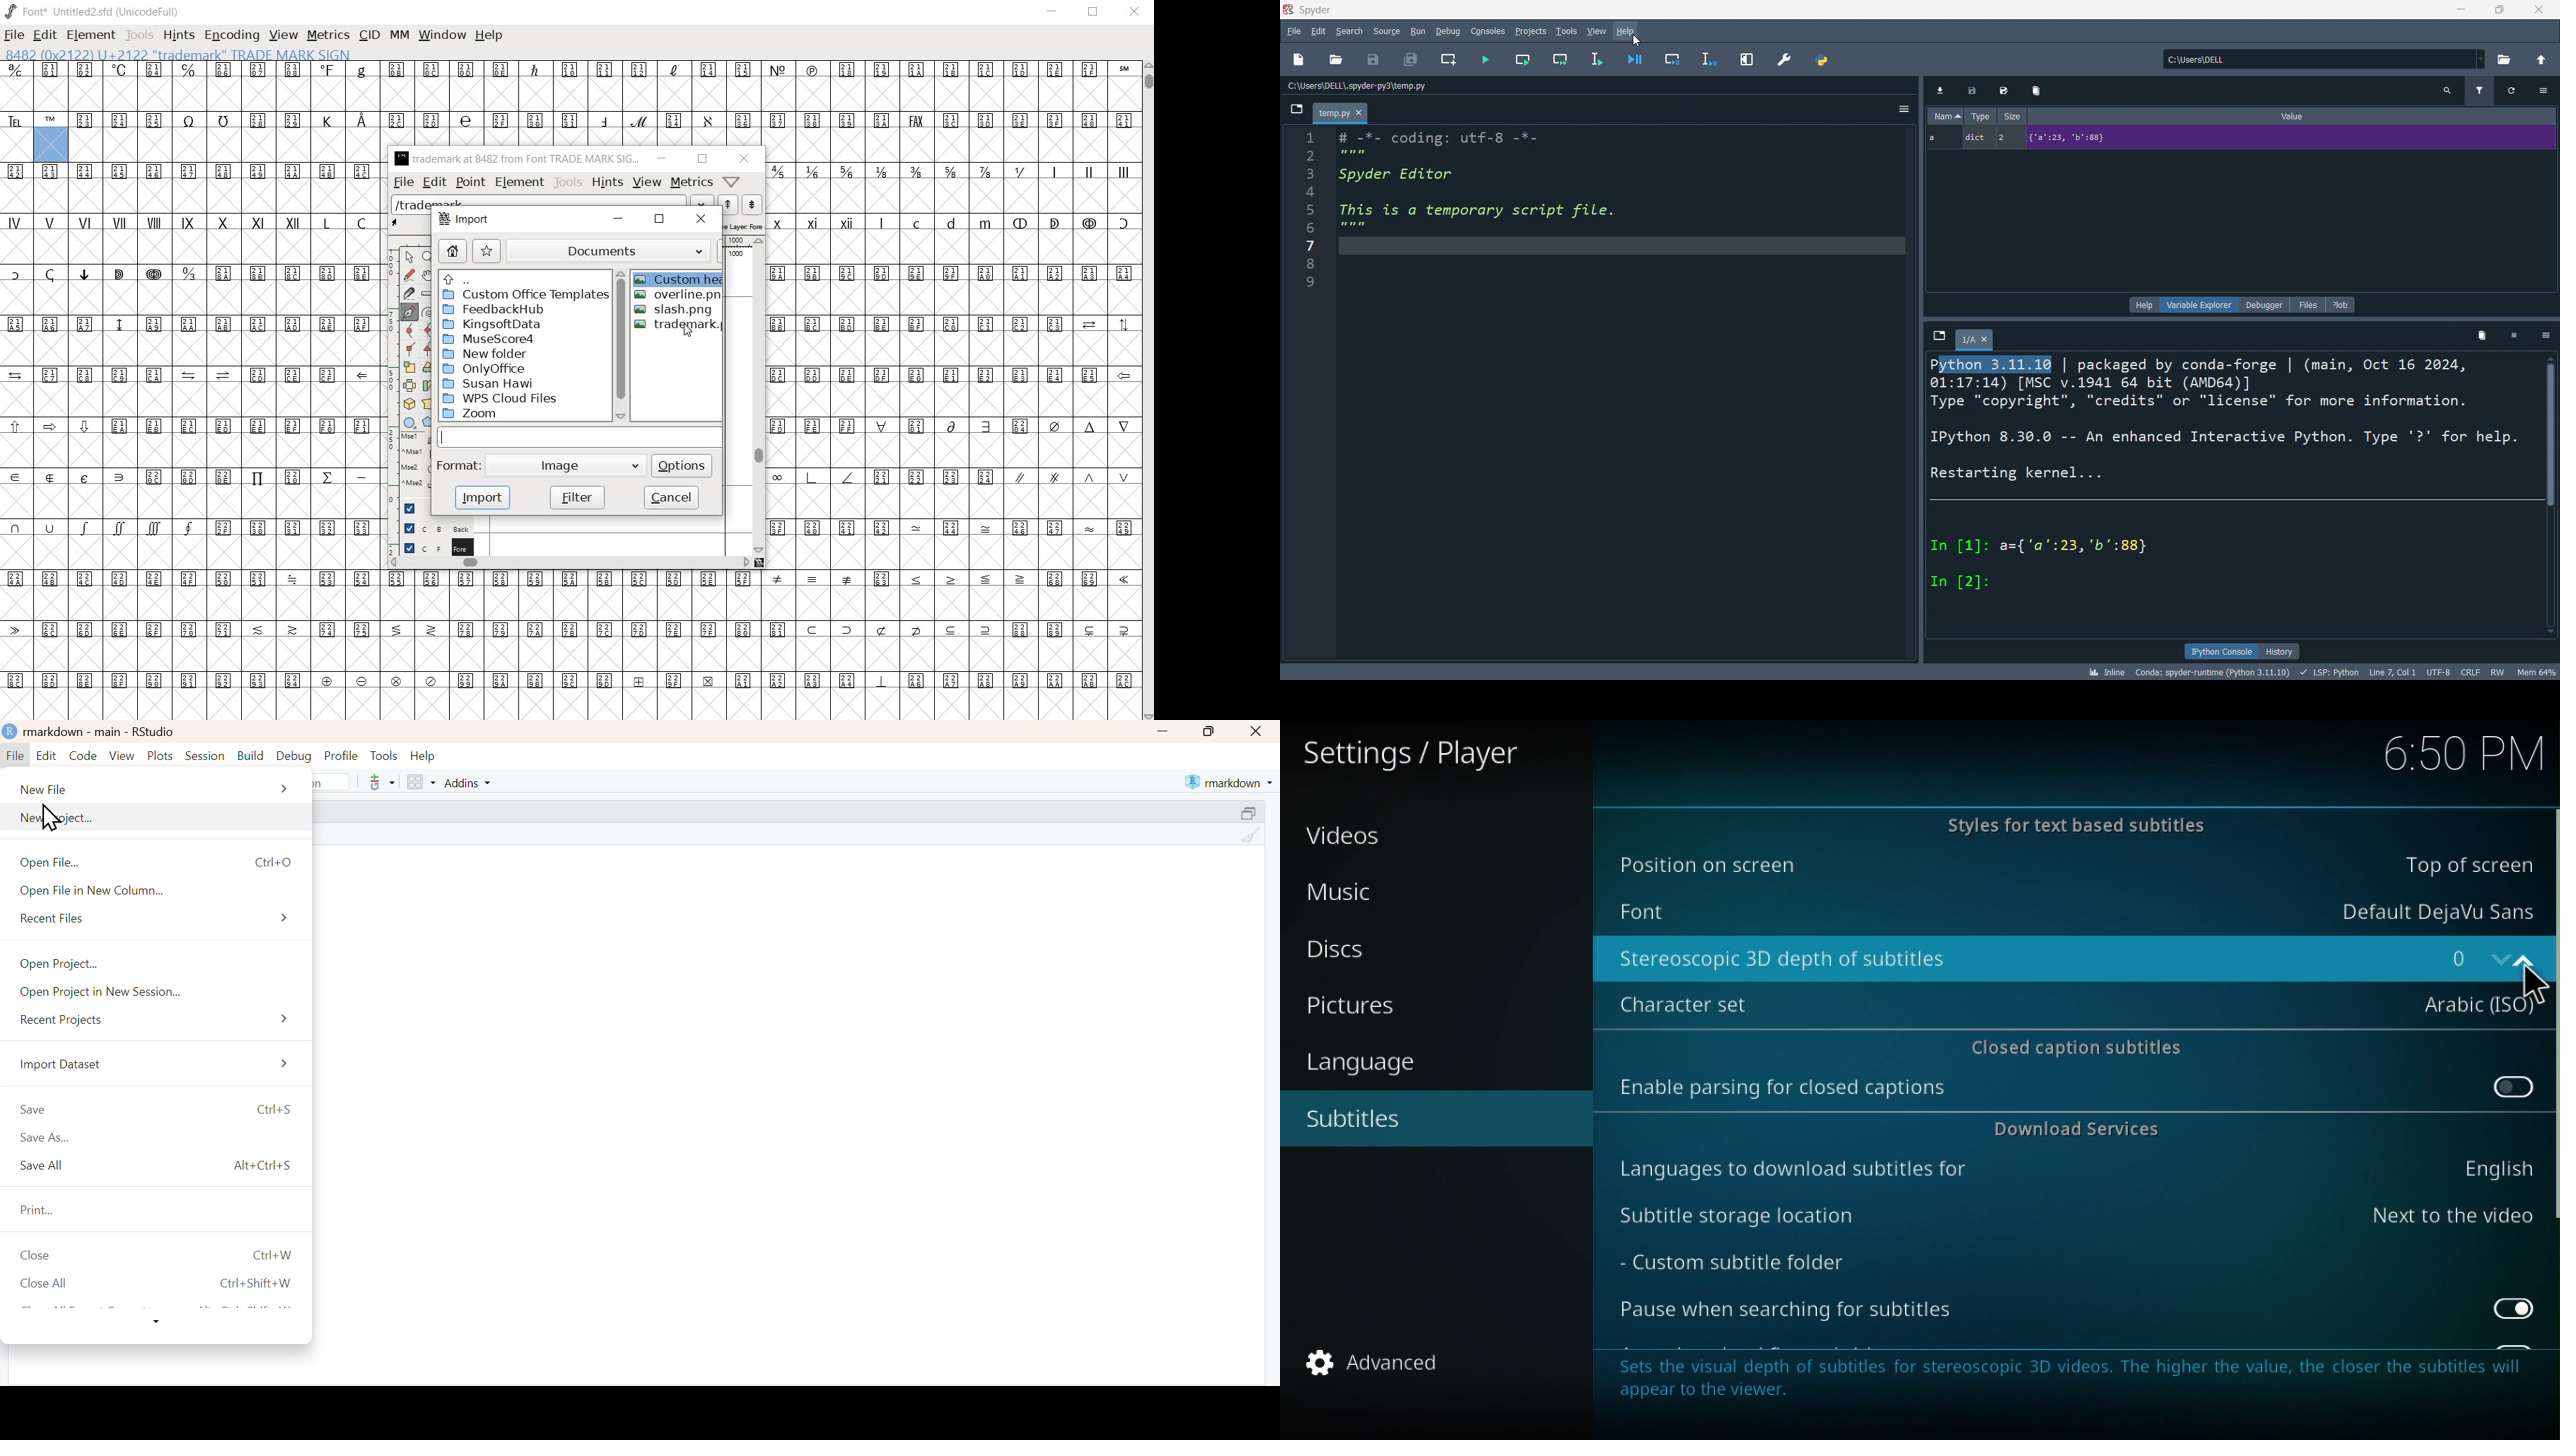 The width and height of the screenshot is (2576, 1456). What do you see at coordinates (399, 37) in the screenshot?
I see `MM` at bounding box center [399, 37].